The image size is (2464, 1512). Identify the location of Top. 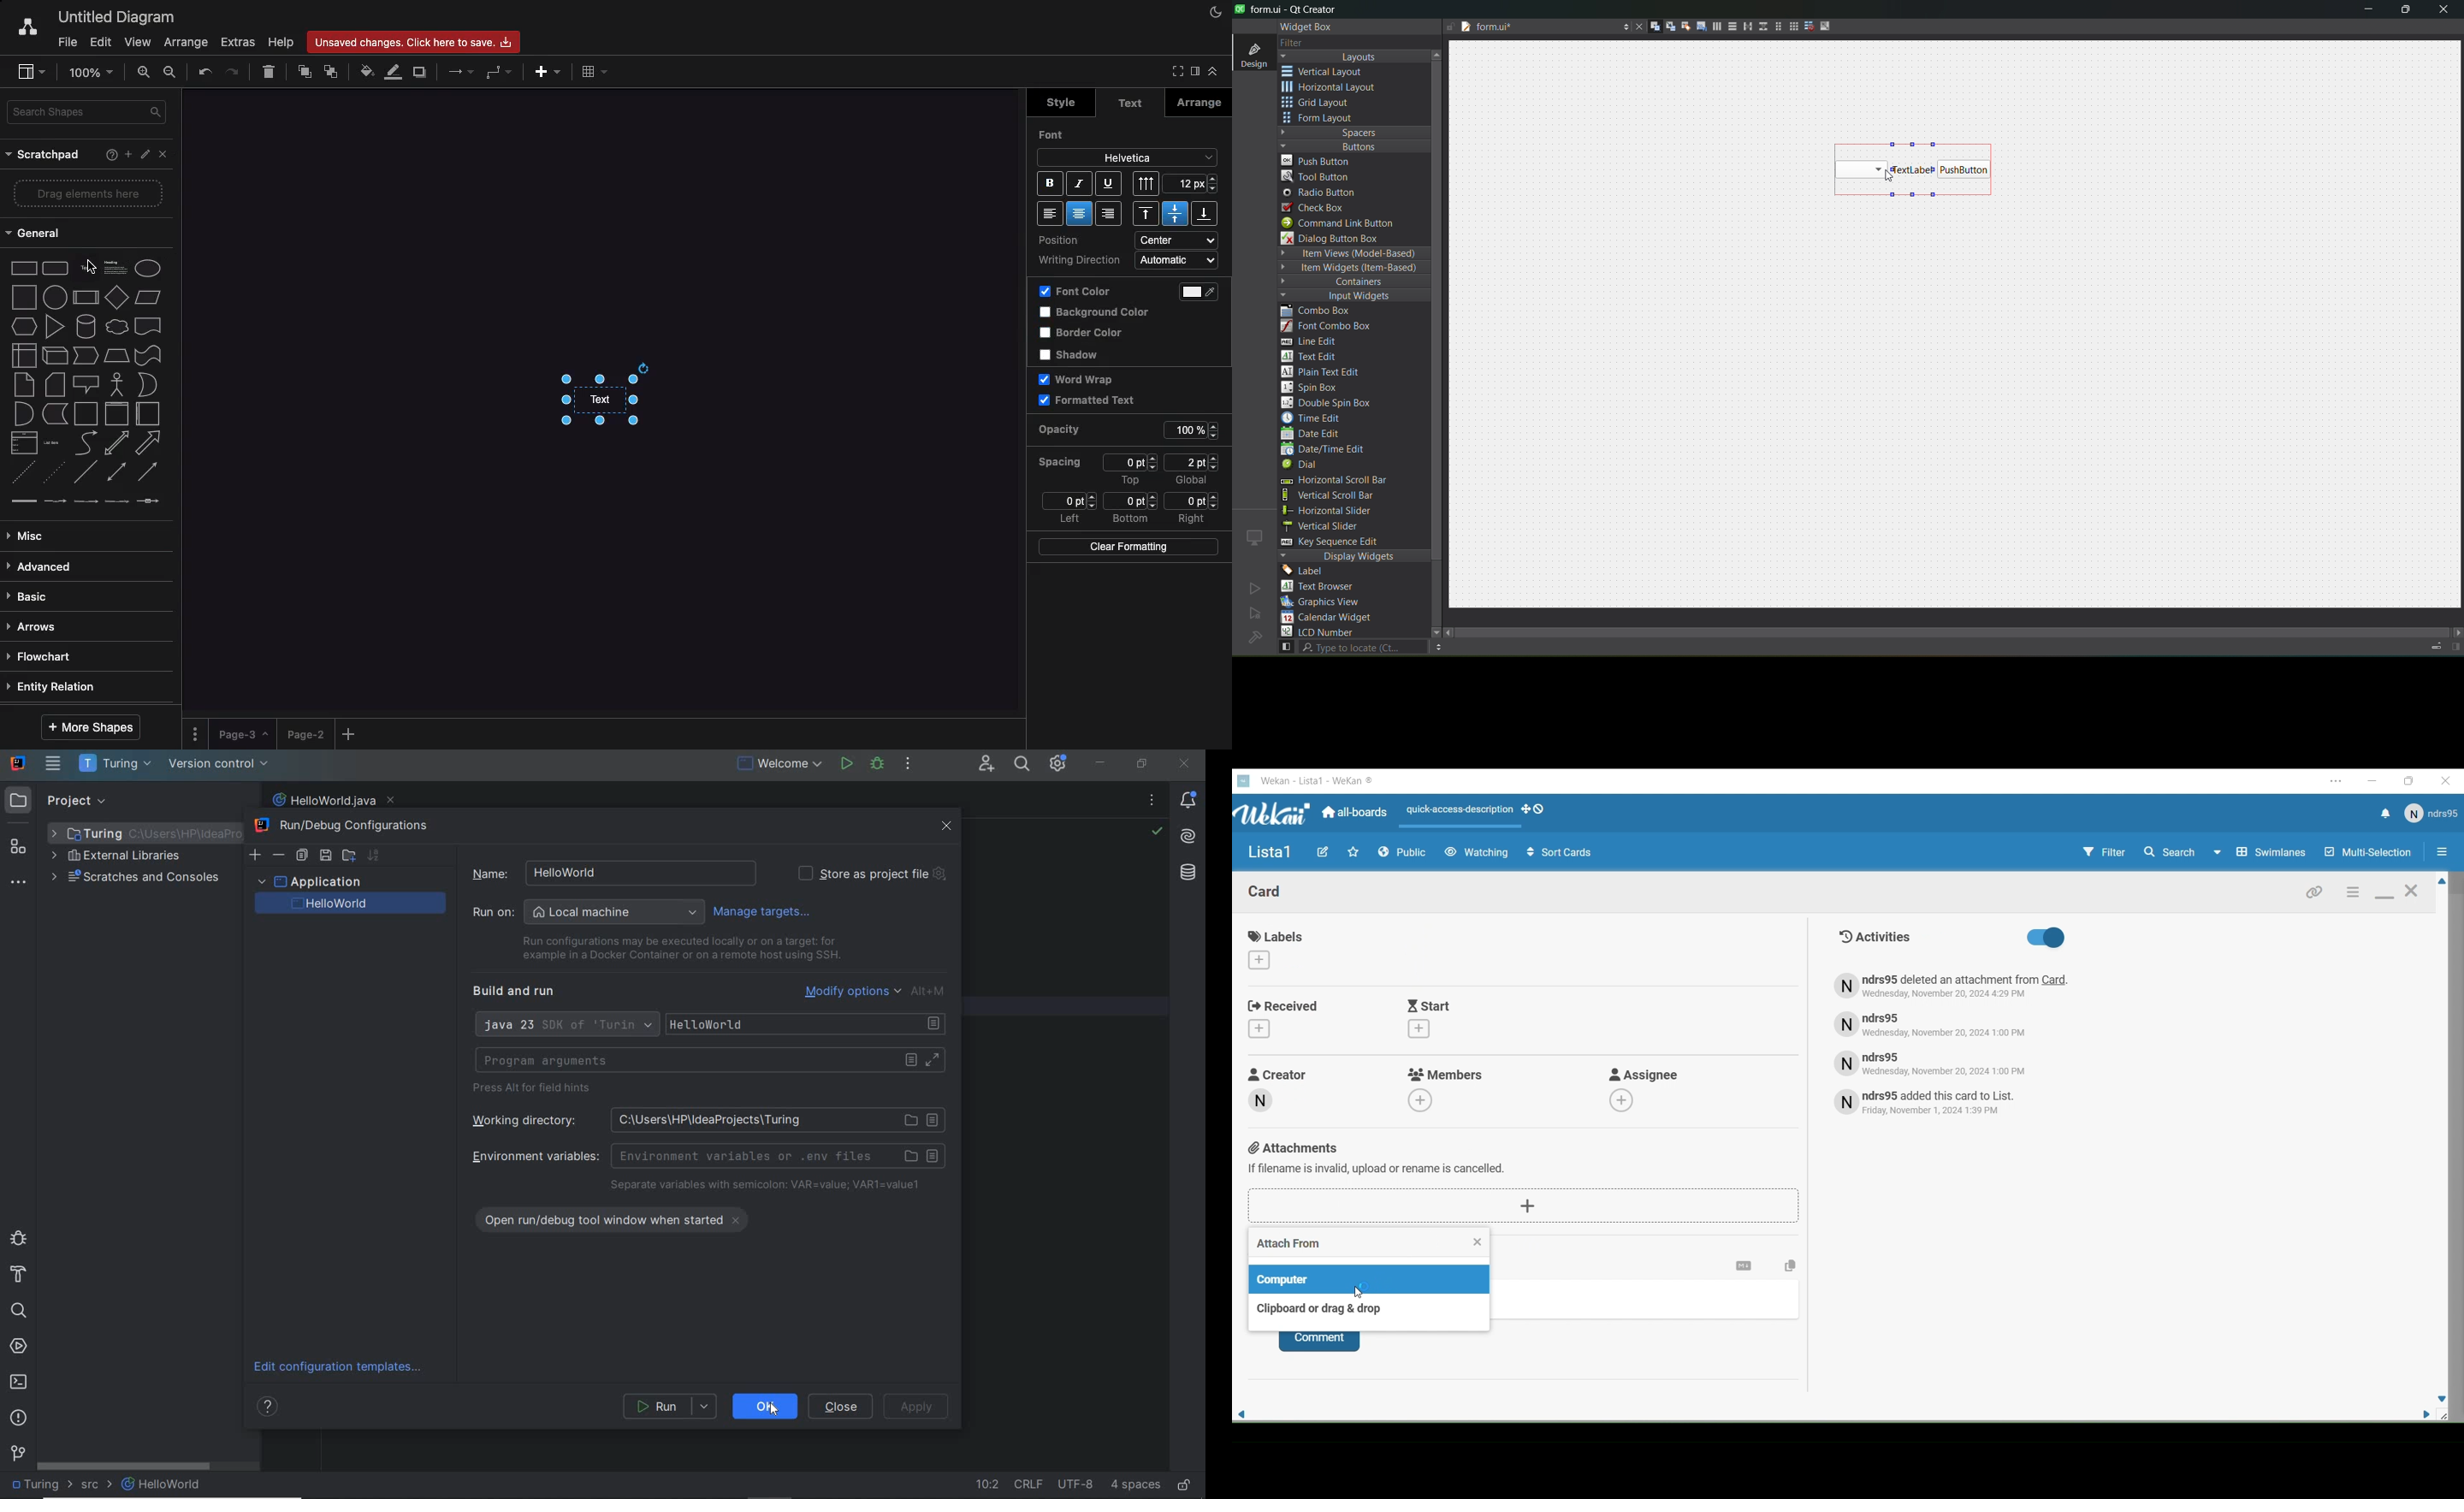
(1149, 214).